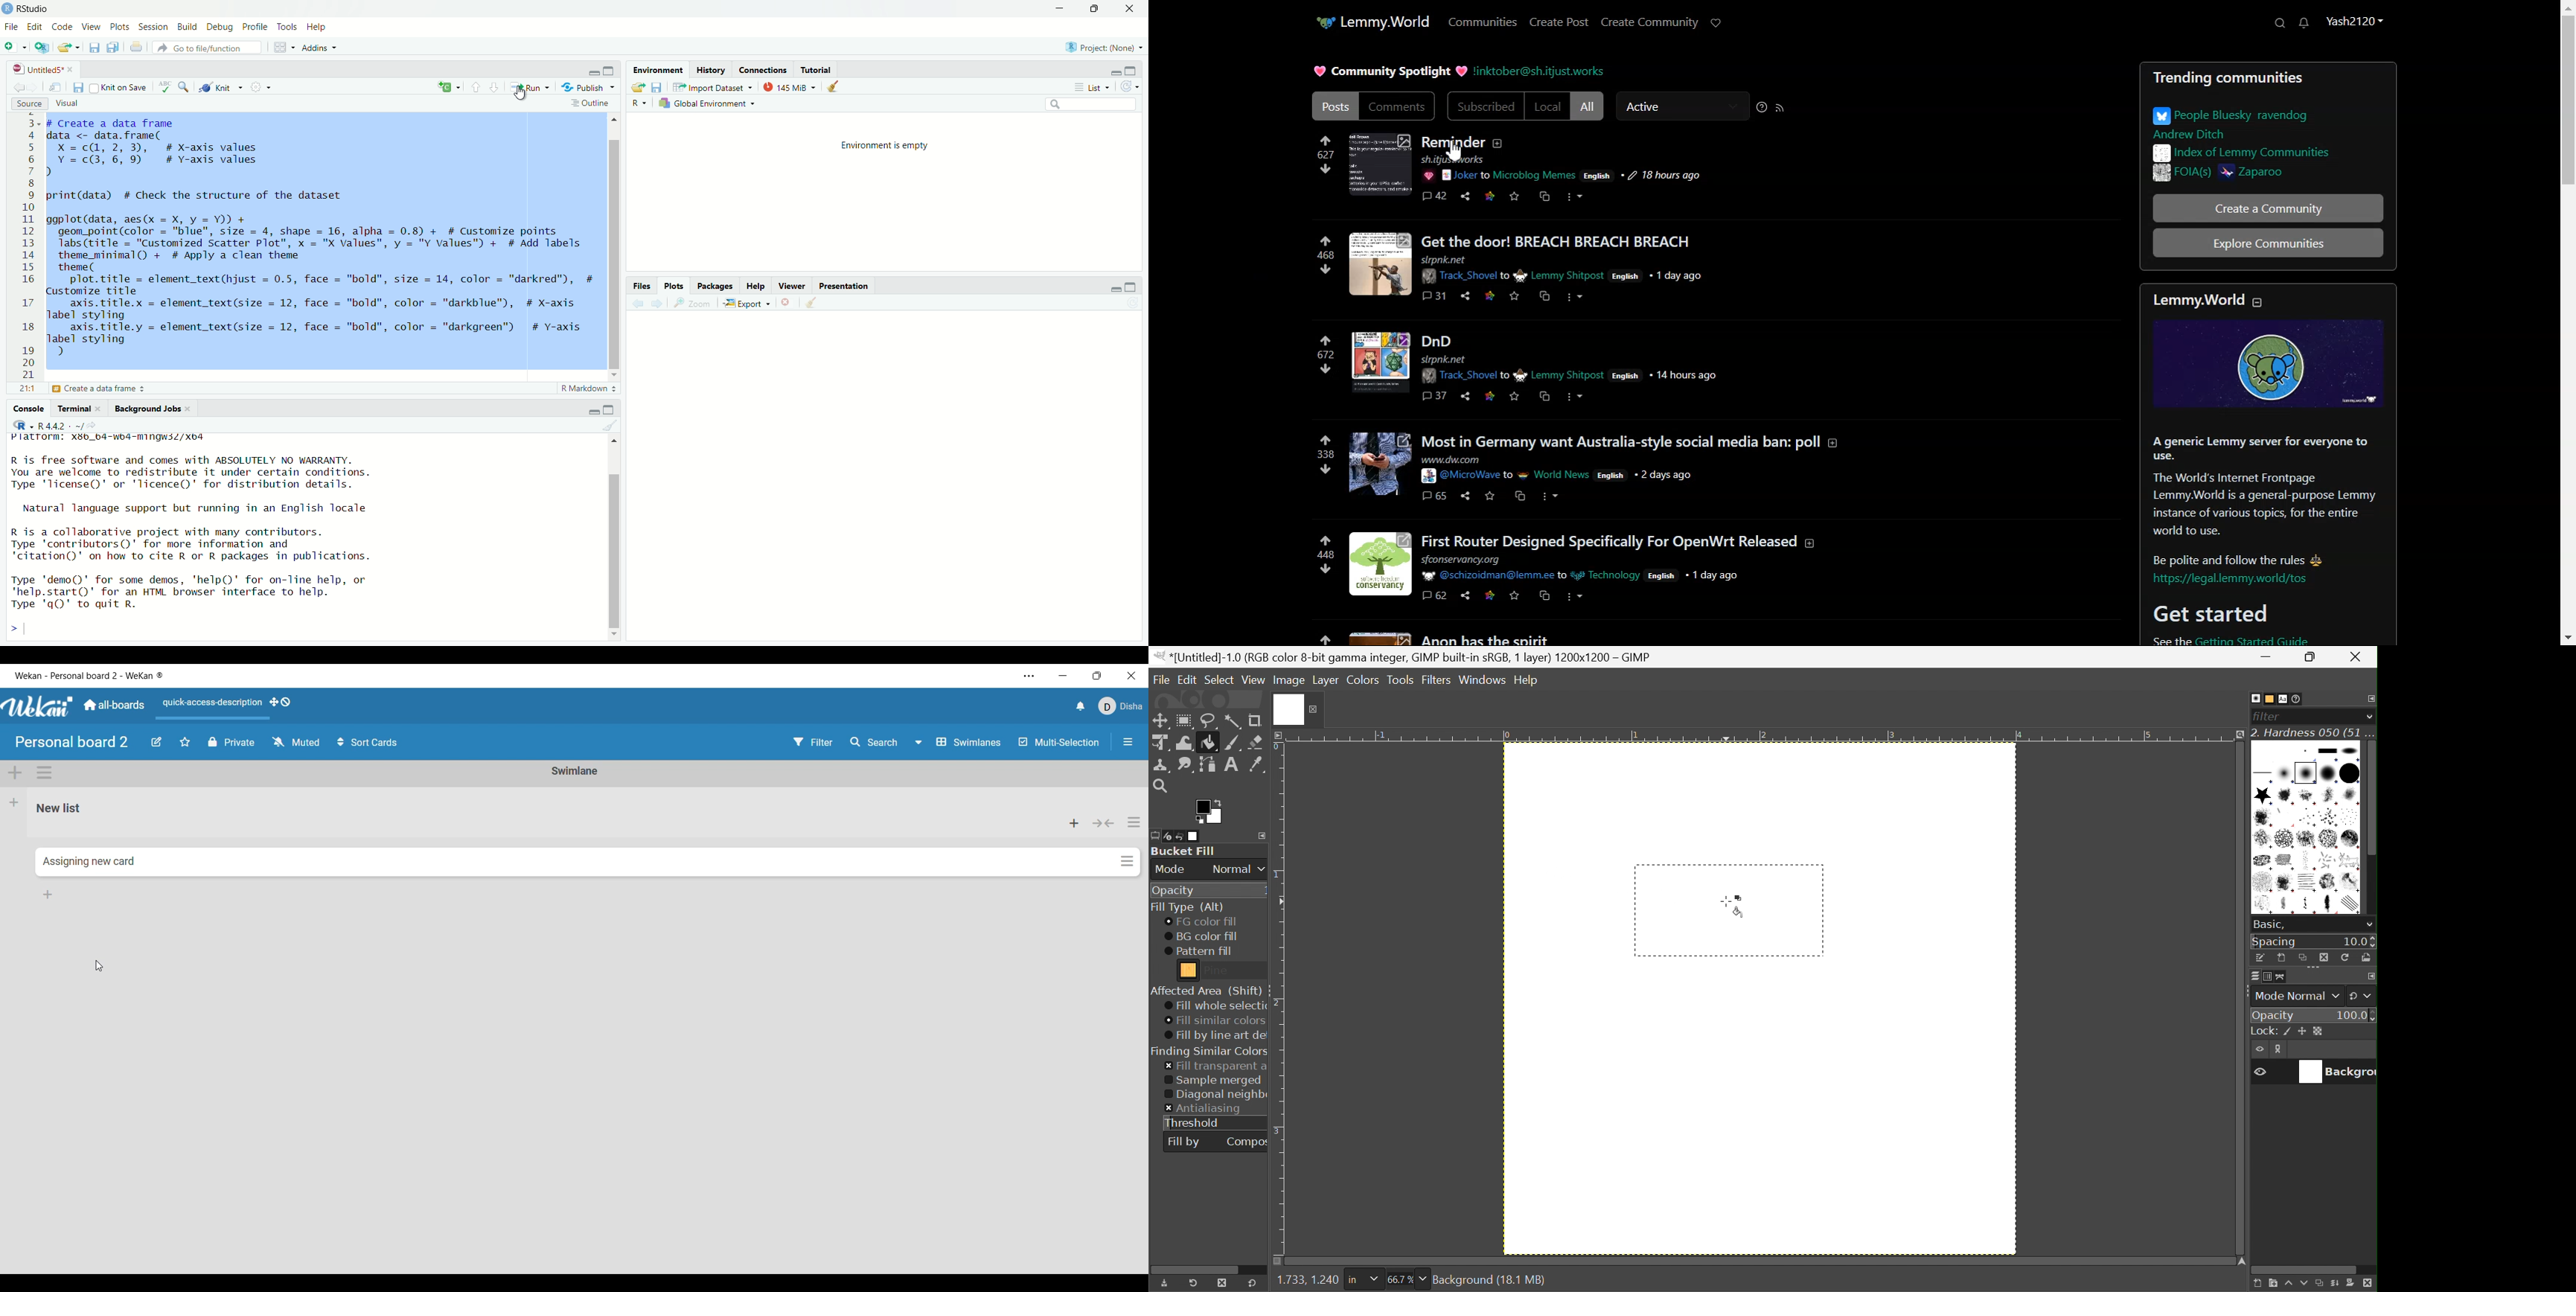 The width and height of the screenshot is (2576, 1316). What do you see at coordinates (885, 146) in the screenshot?
I see `Environment is empty` at bounding box center [885, 146].